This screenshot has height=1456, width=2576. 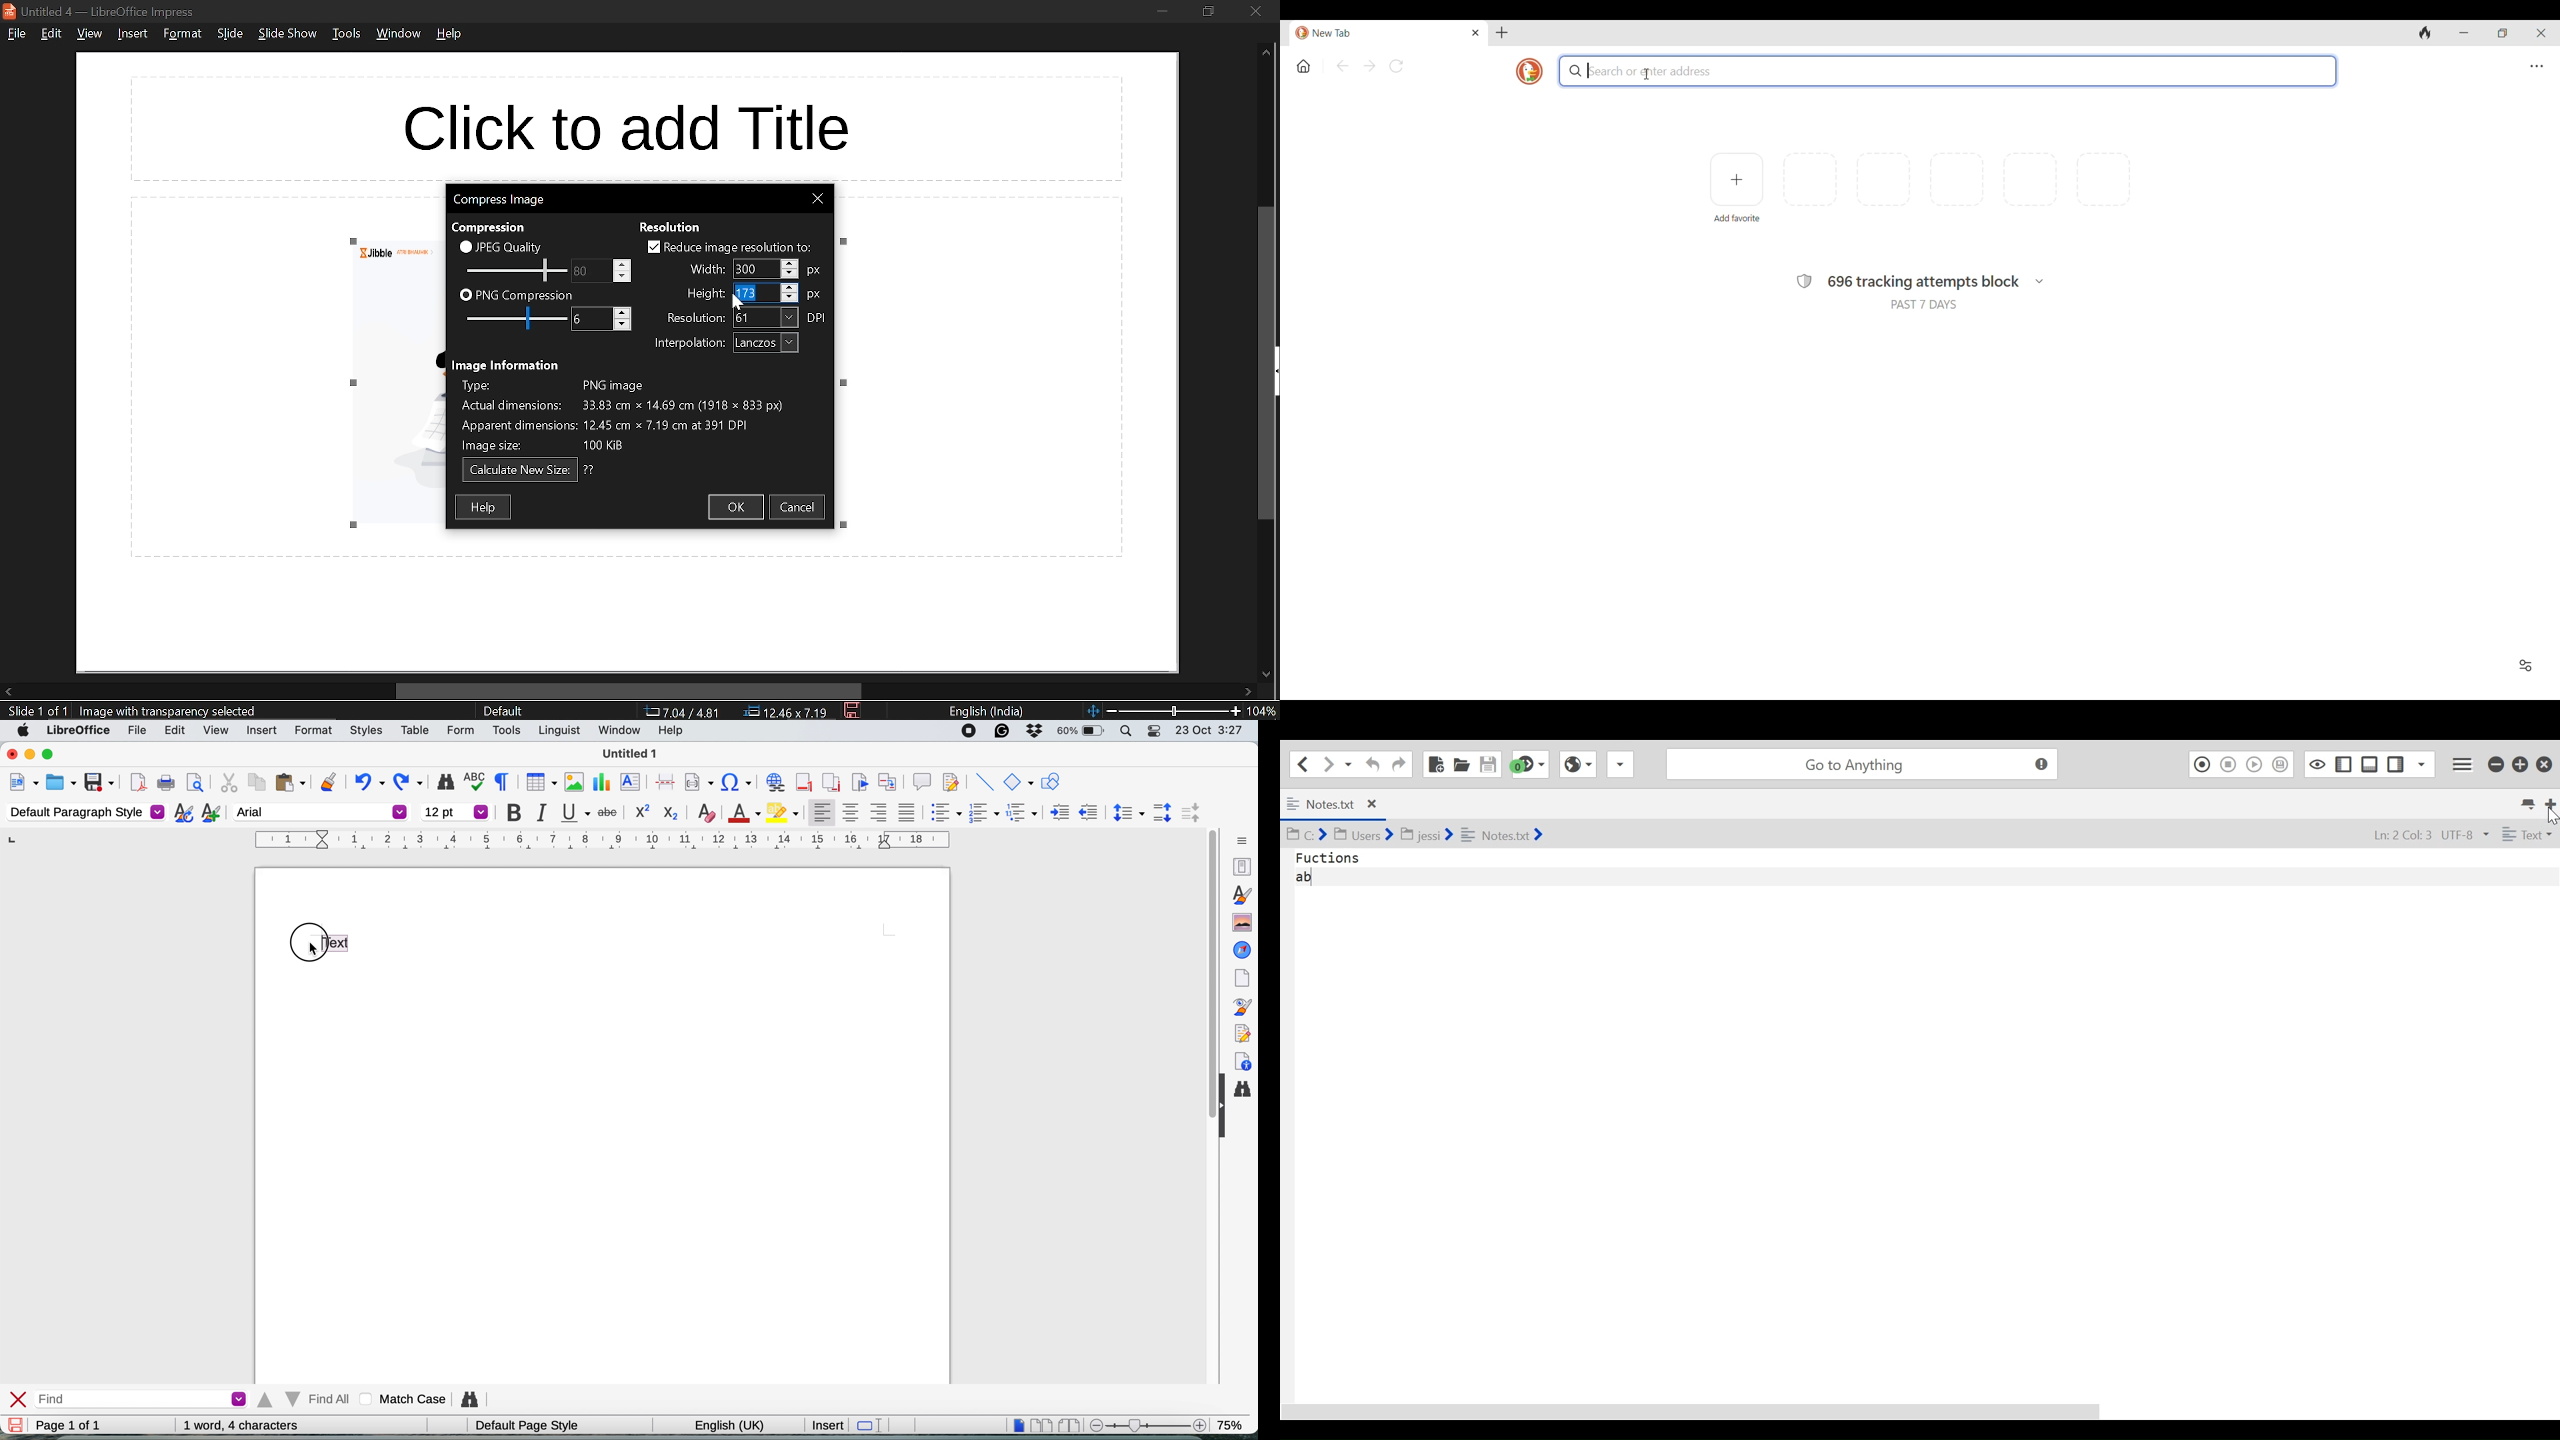 What do you see at coordinates (1578, 765) in the screenshot?
I see `View Browser` at bounding box center [1578, 765].